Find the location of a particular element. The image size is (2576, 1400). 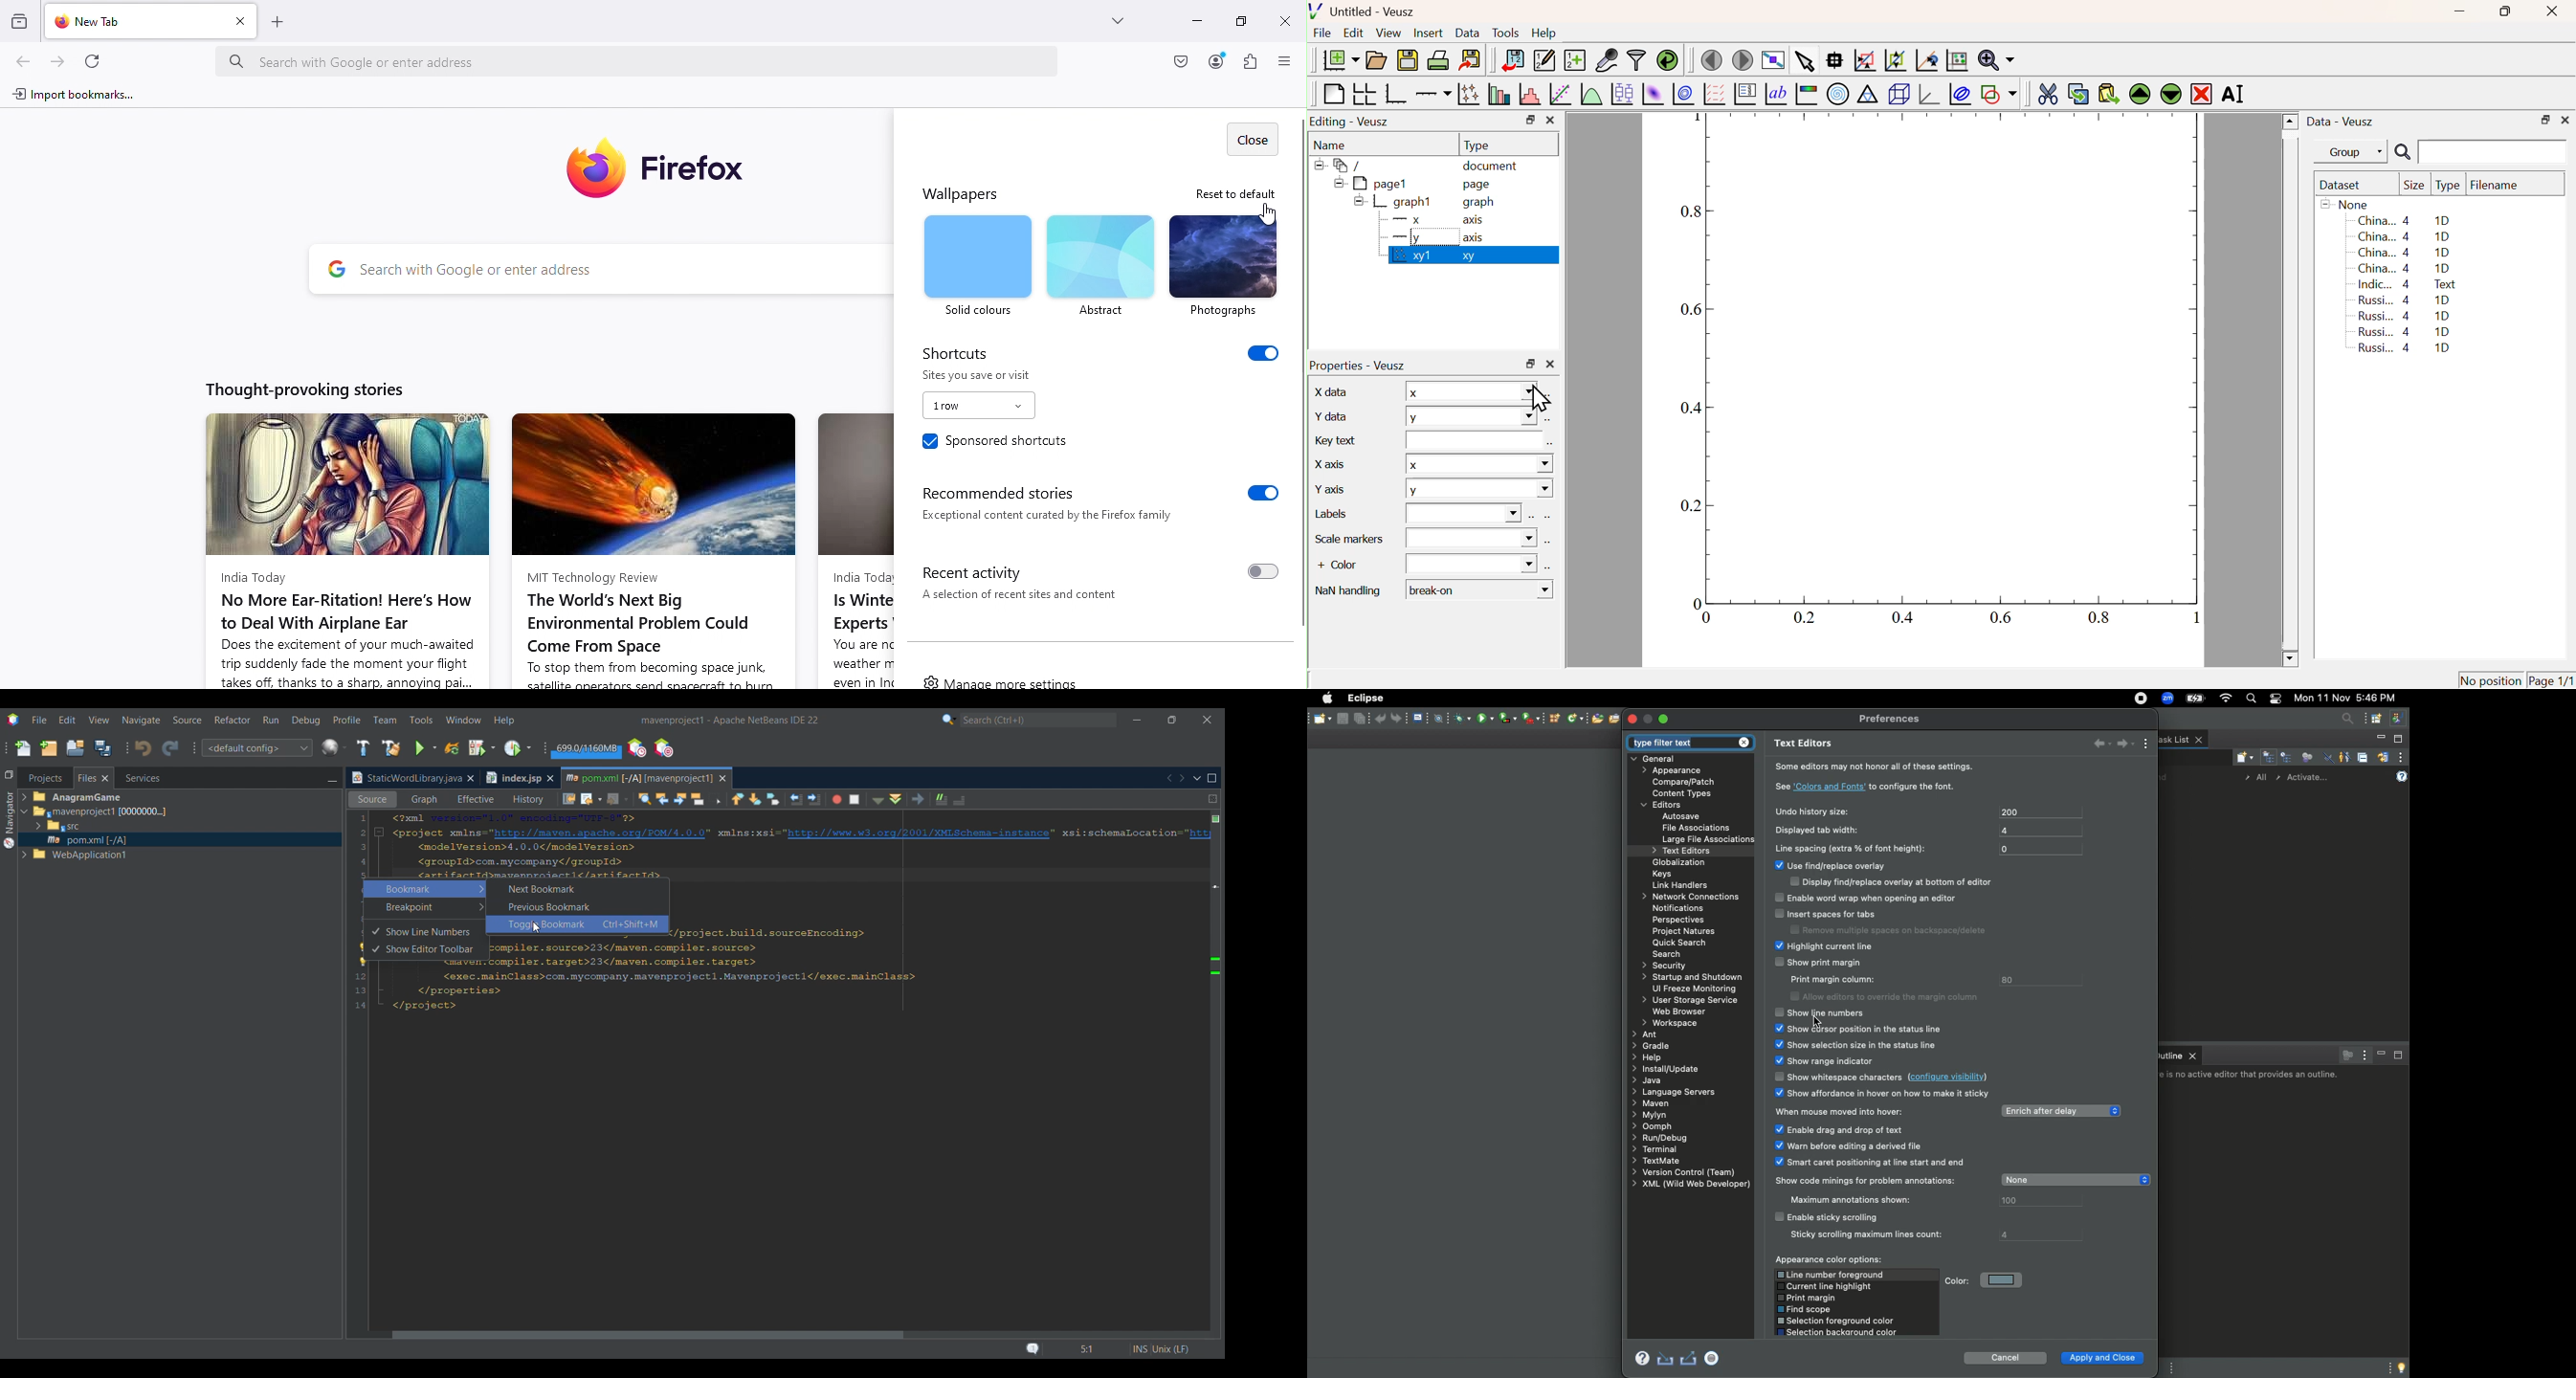

Maven is located at coordinates (1651, 1102).